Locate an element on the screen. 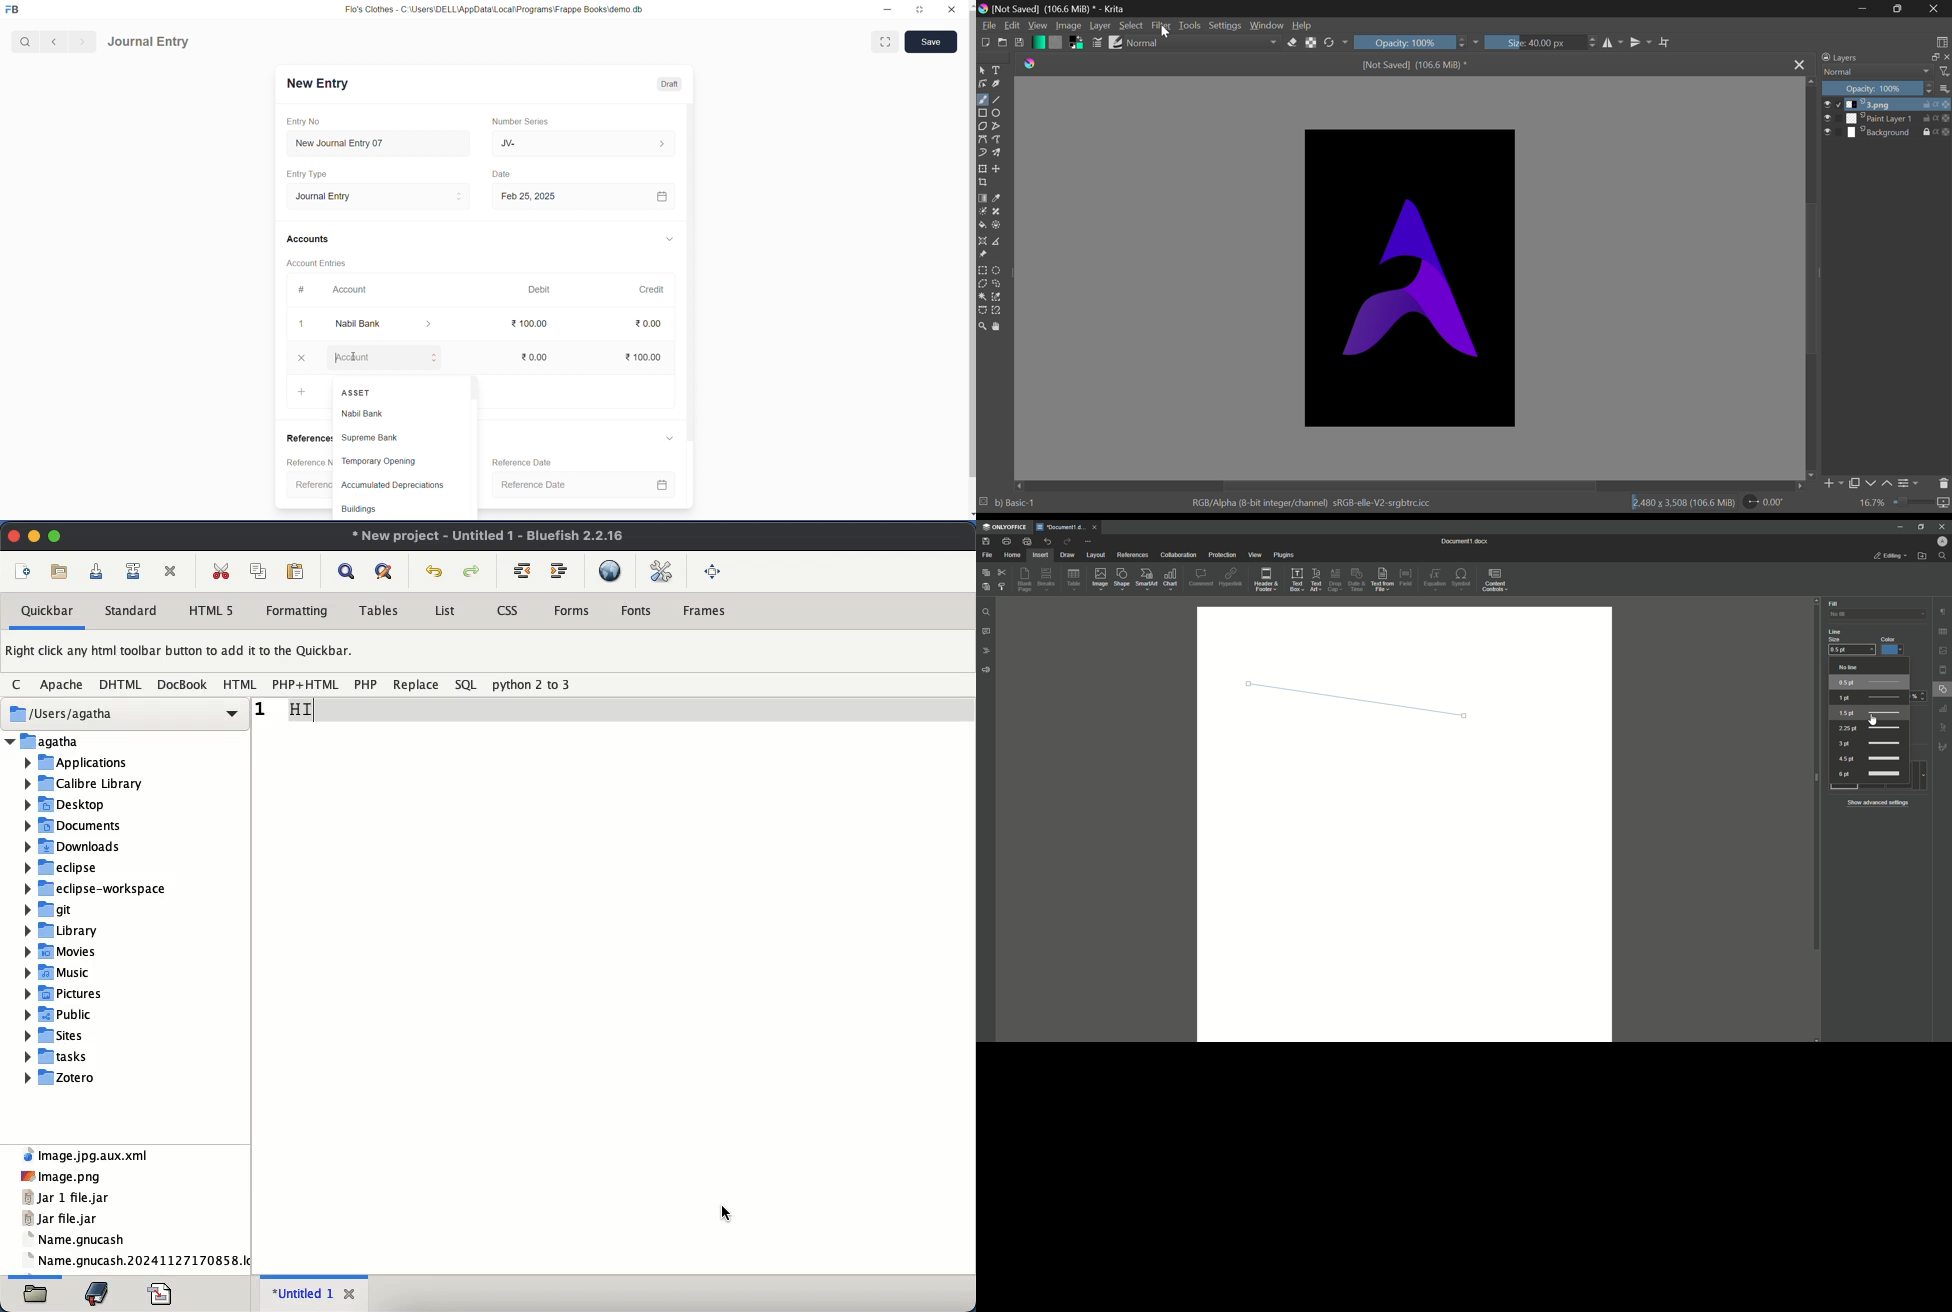 This screenshot has width=1960, height=1316. # is located at coordinates (305, 290).